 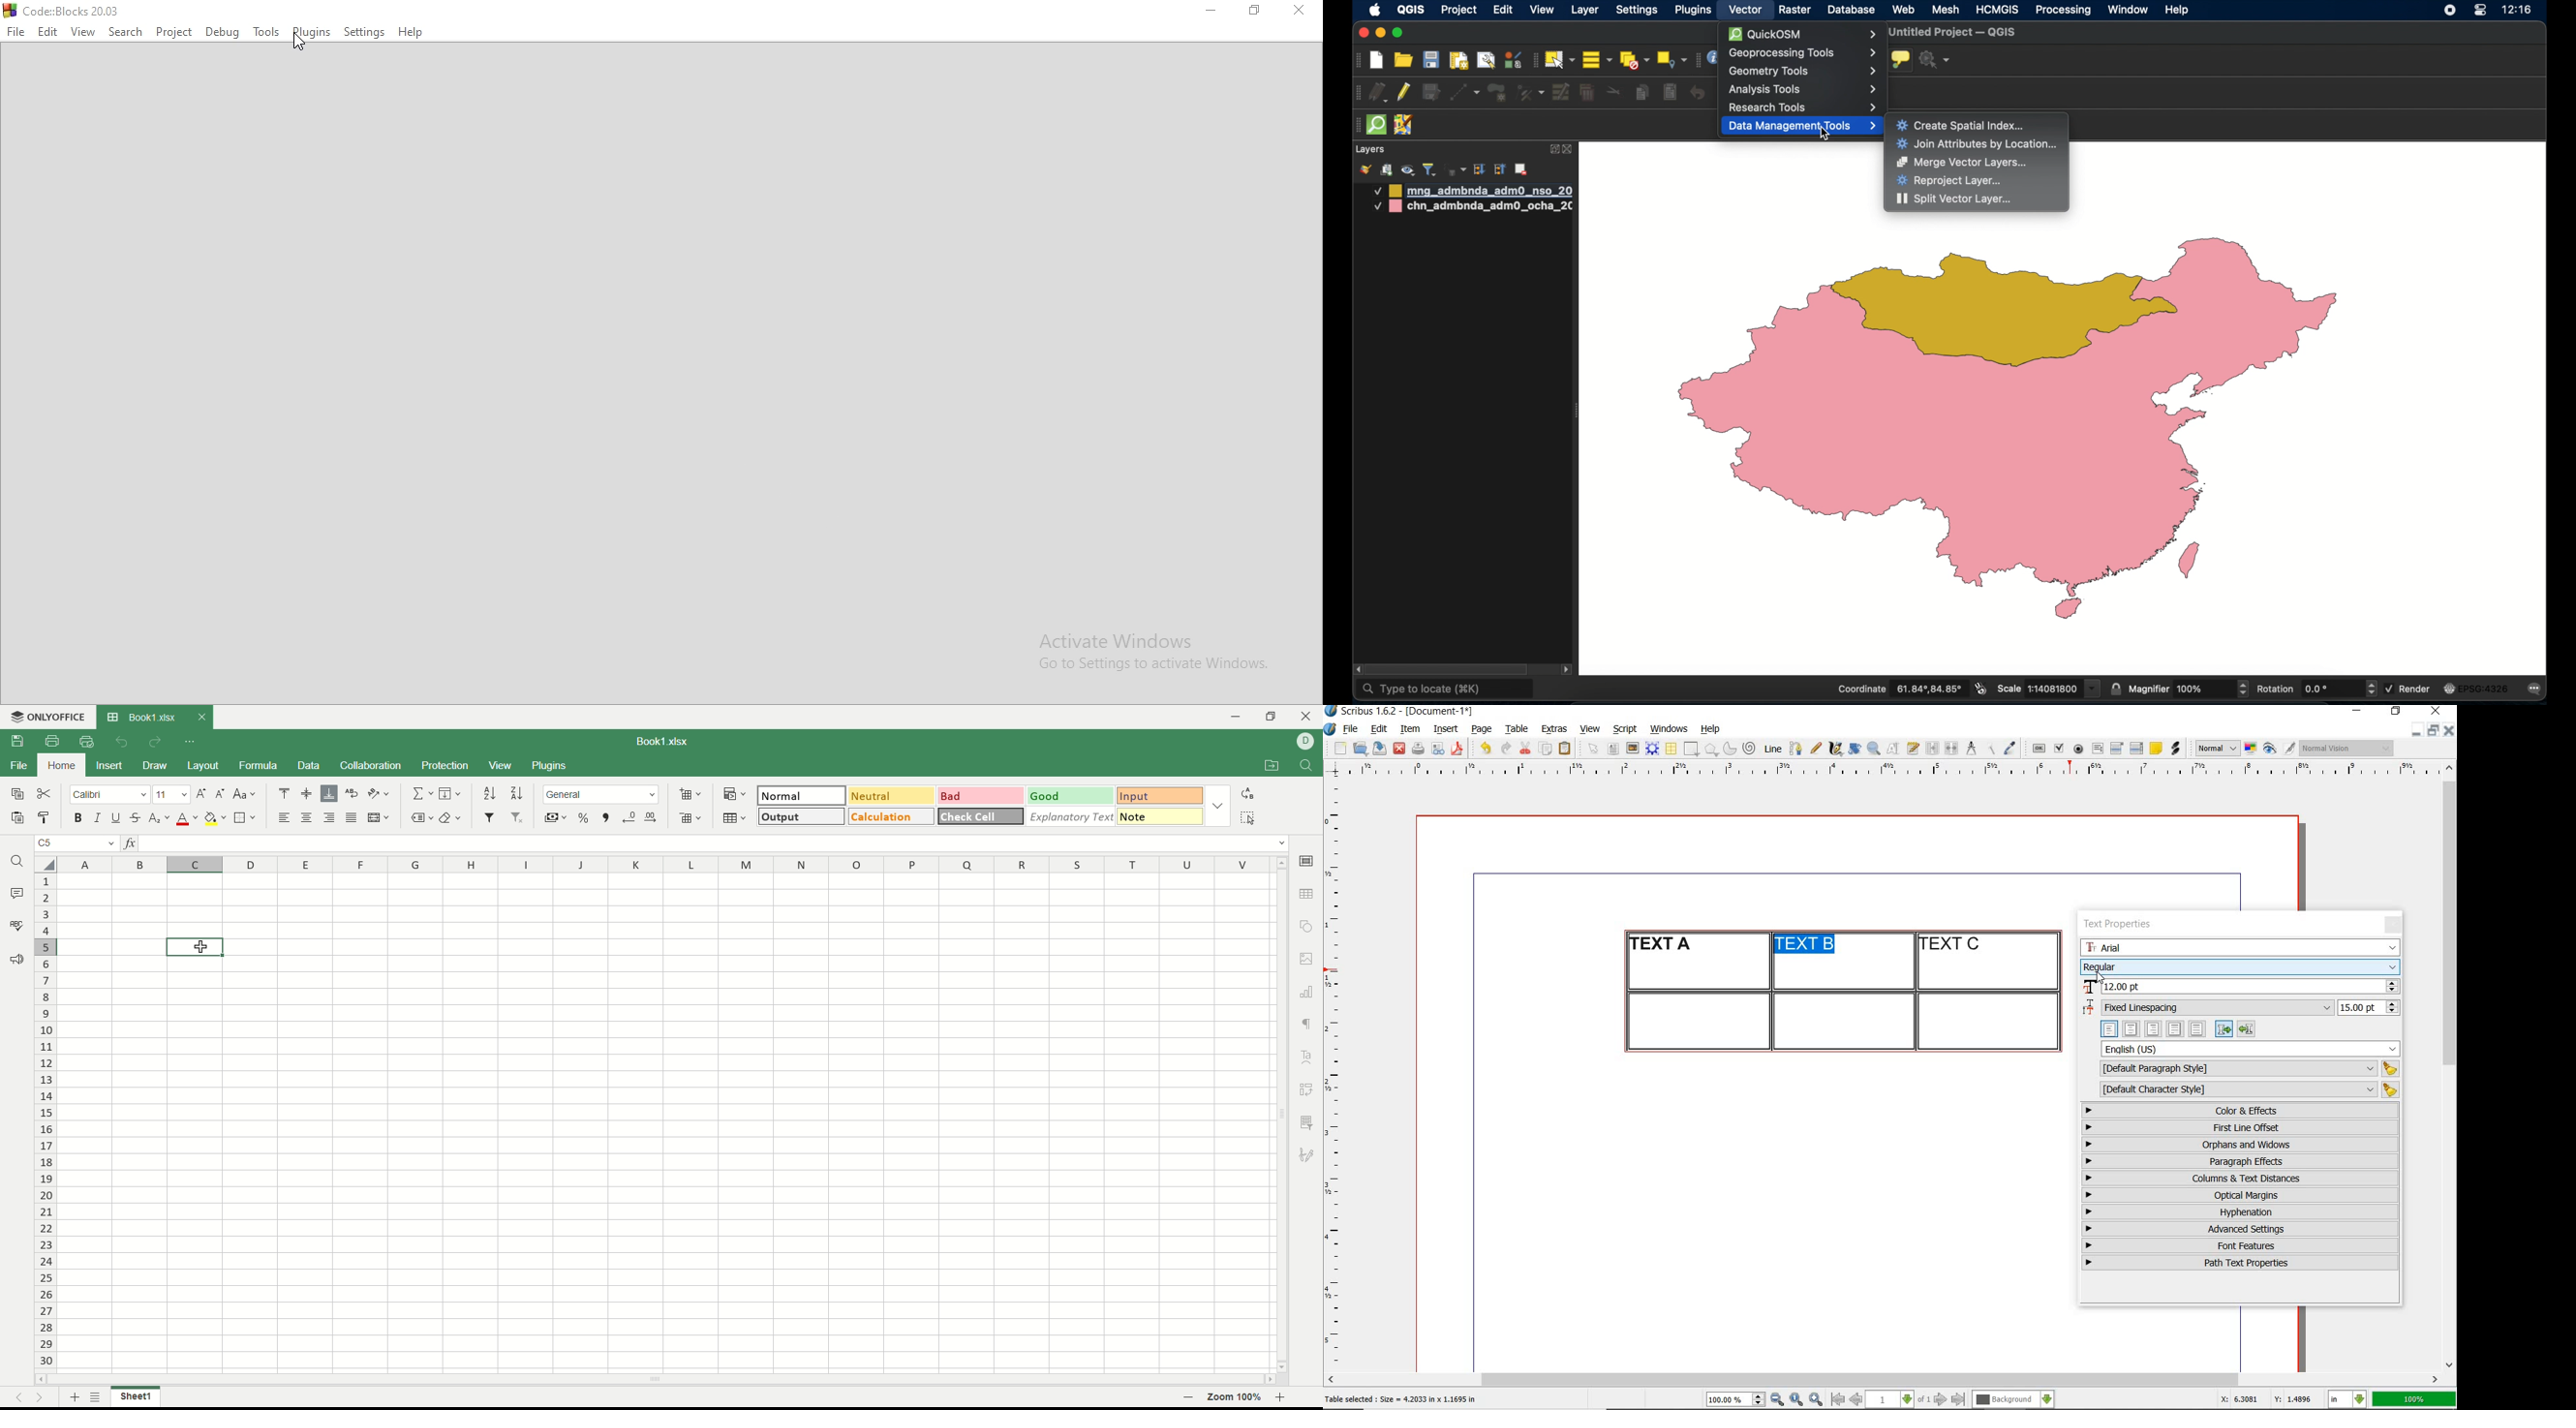 What do you see at coordinates (300, 42) in the screenshot?
I see `Cursor` at bounding box center [300, 42].